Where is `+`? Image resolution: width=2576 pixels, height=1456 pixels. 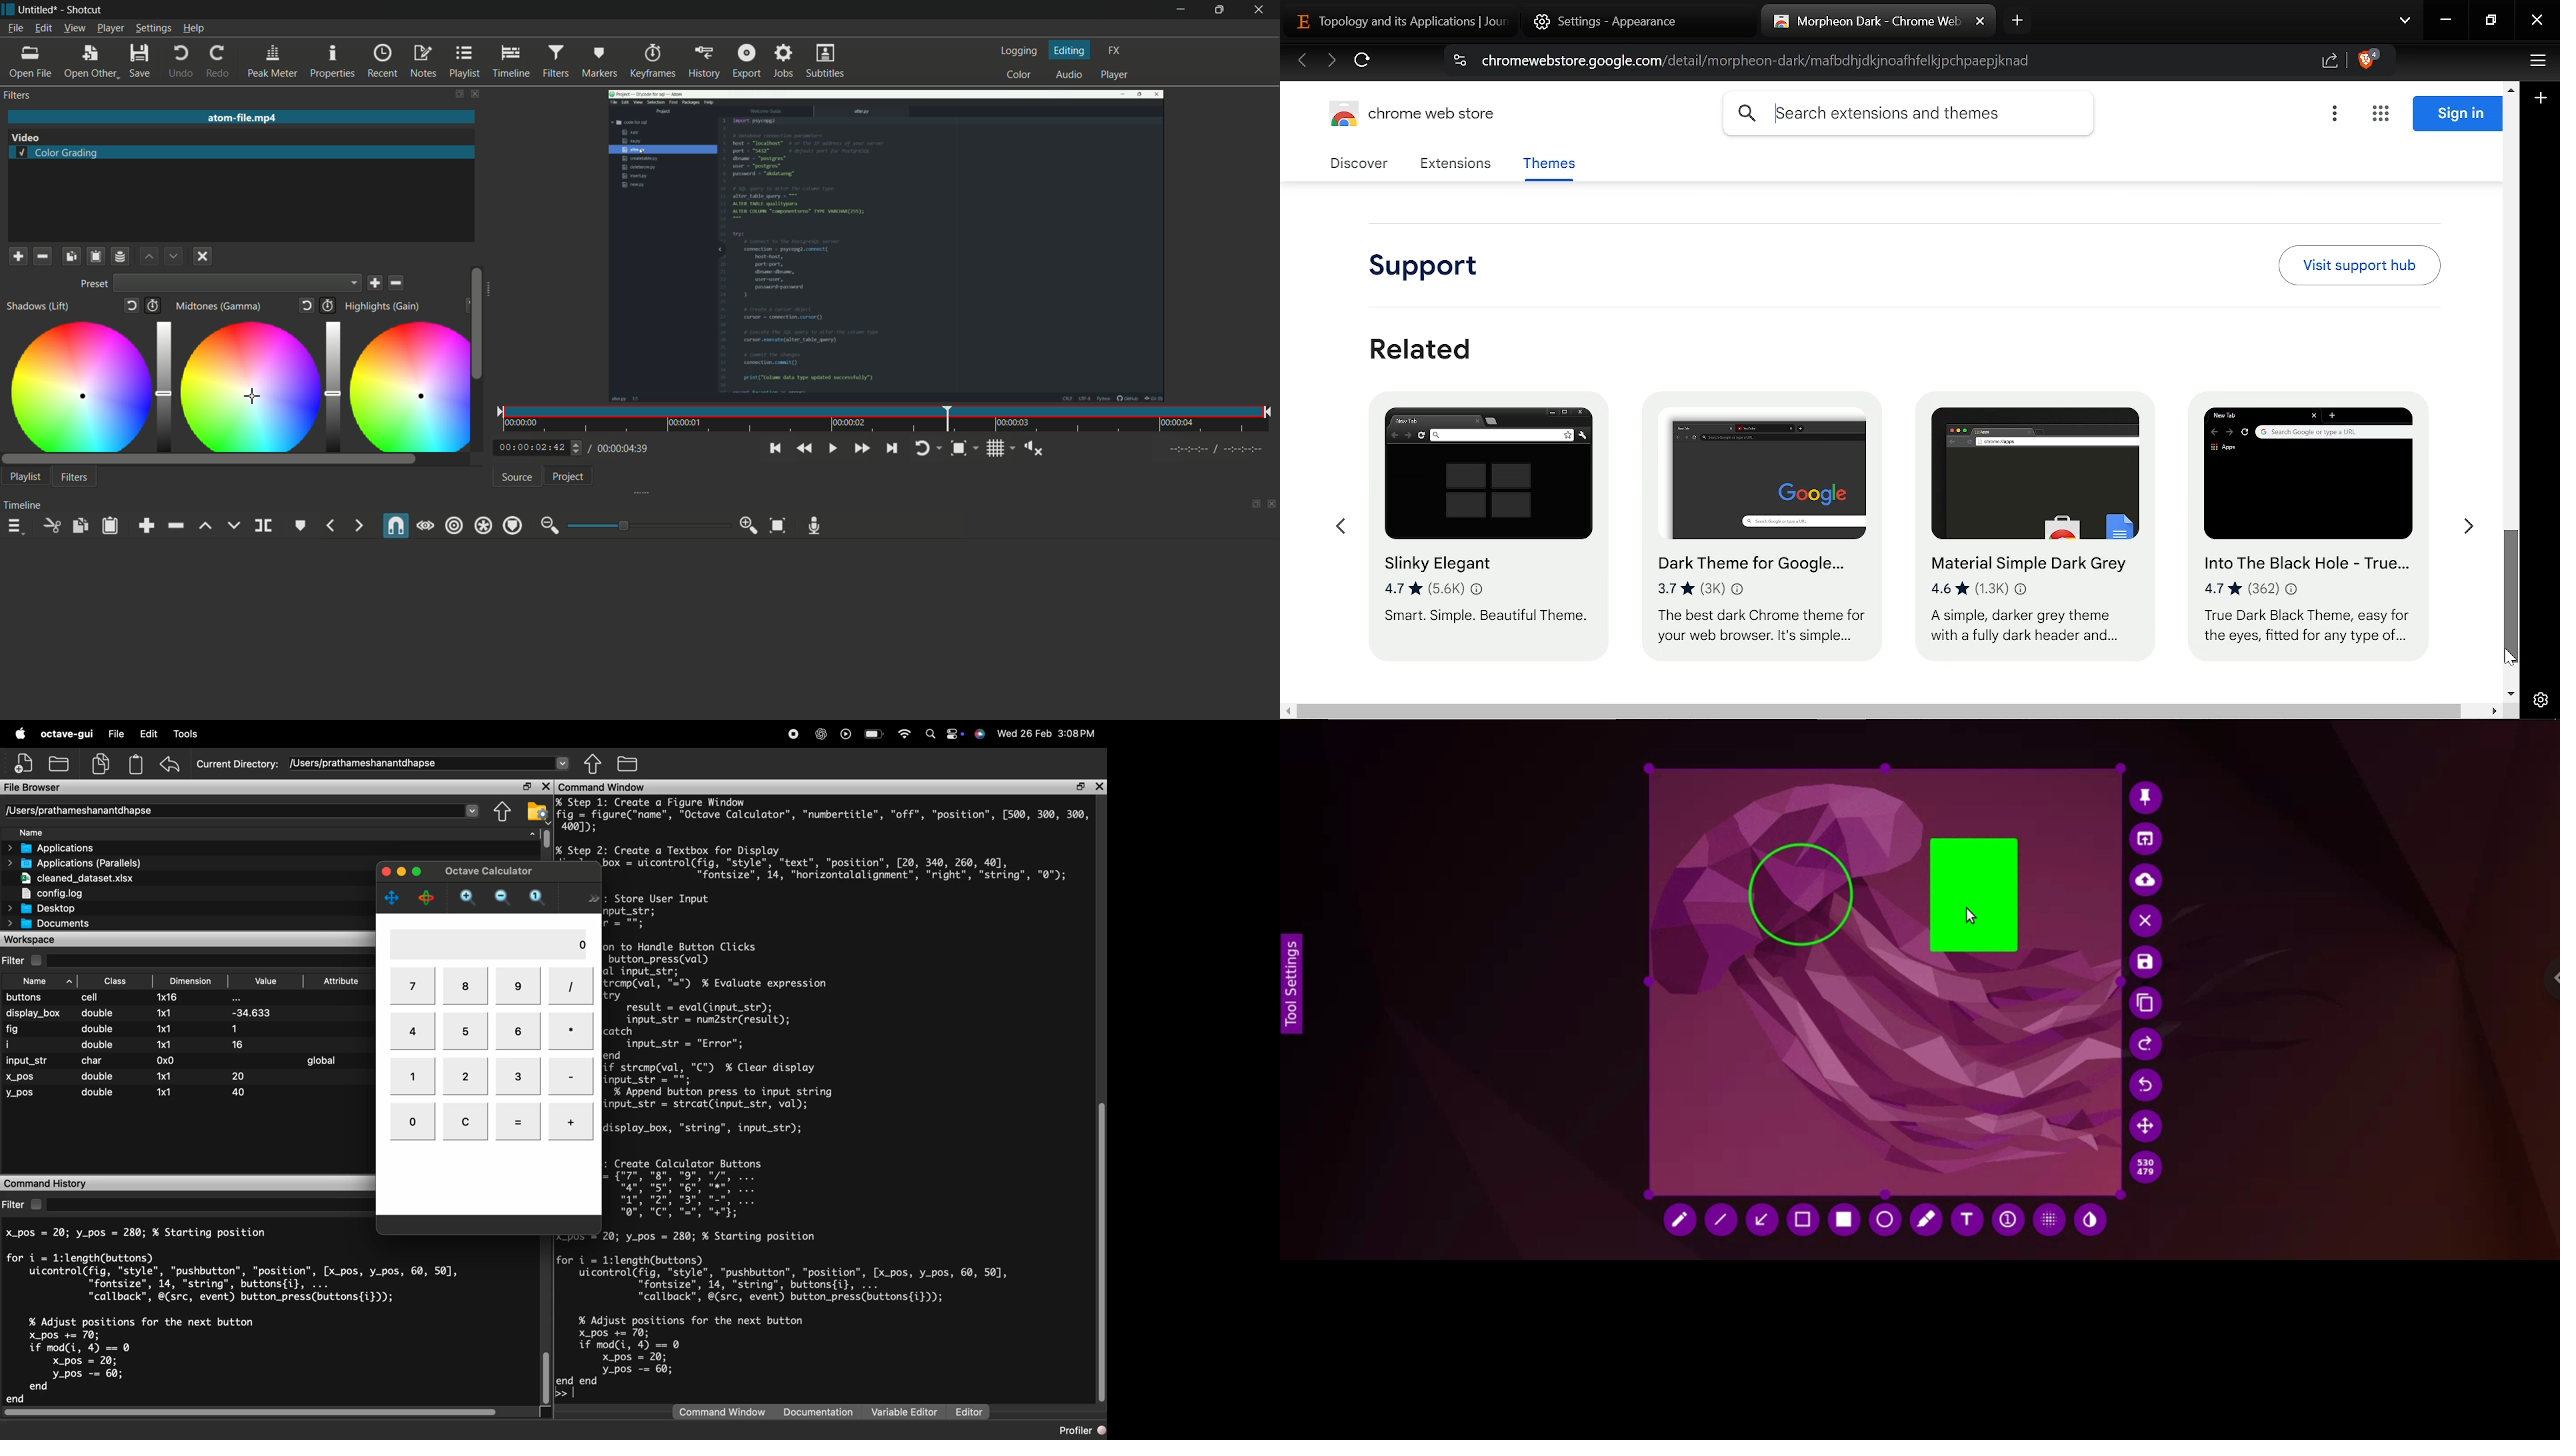 + is located at coordinates (570, 1122).